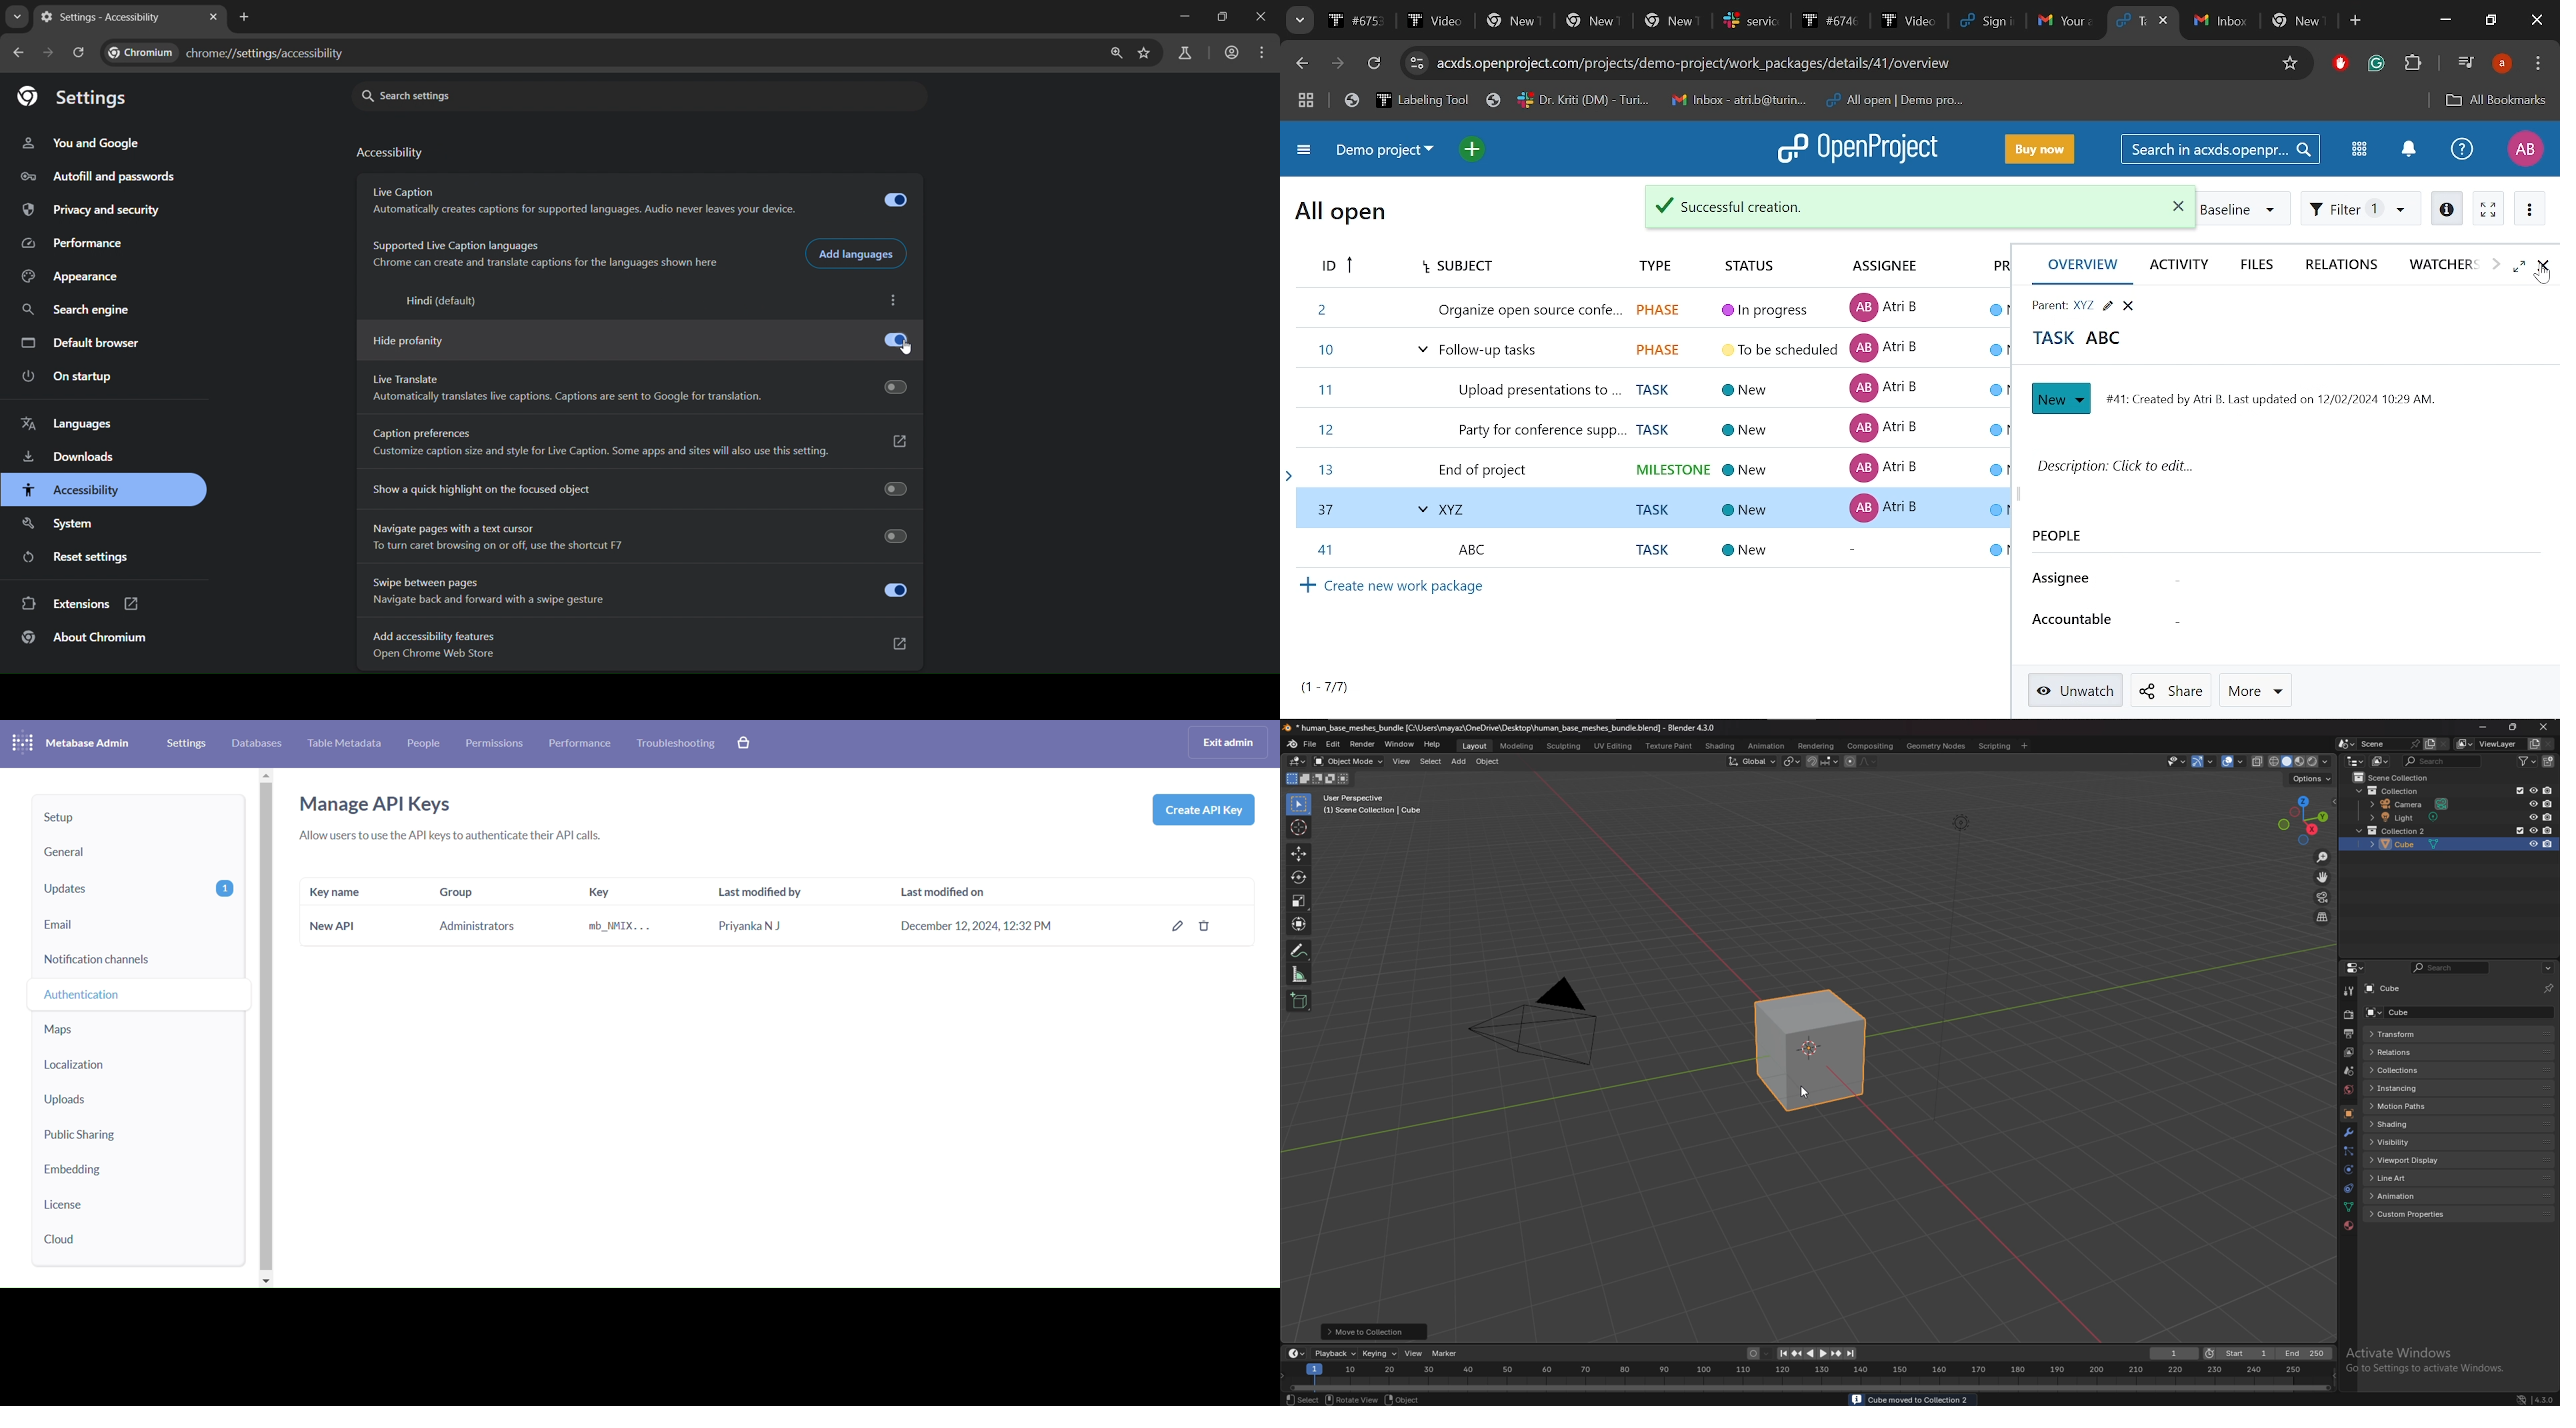 This screenshot has height=1428, width=2576. I want to click on relations, so click(2416, 1052).